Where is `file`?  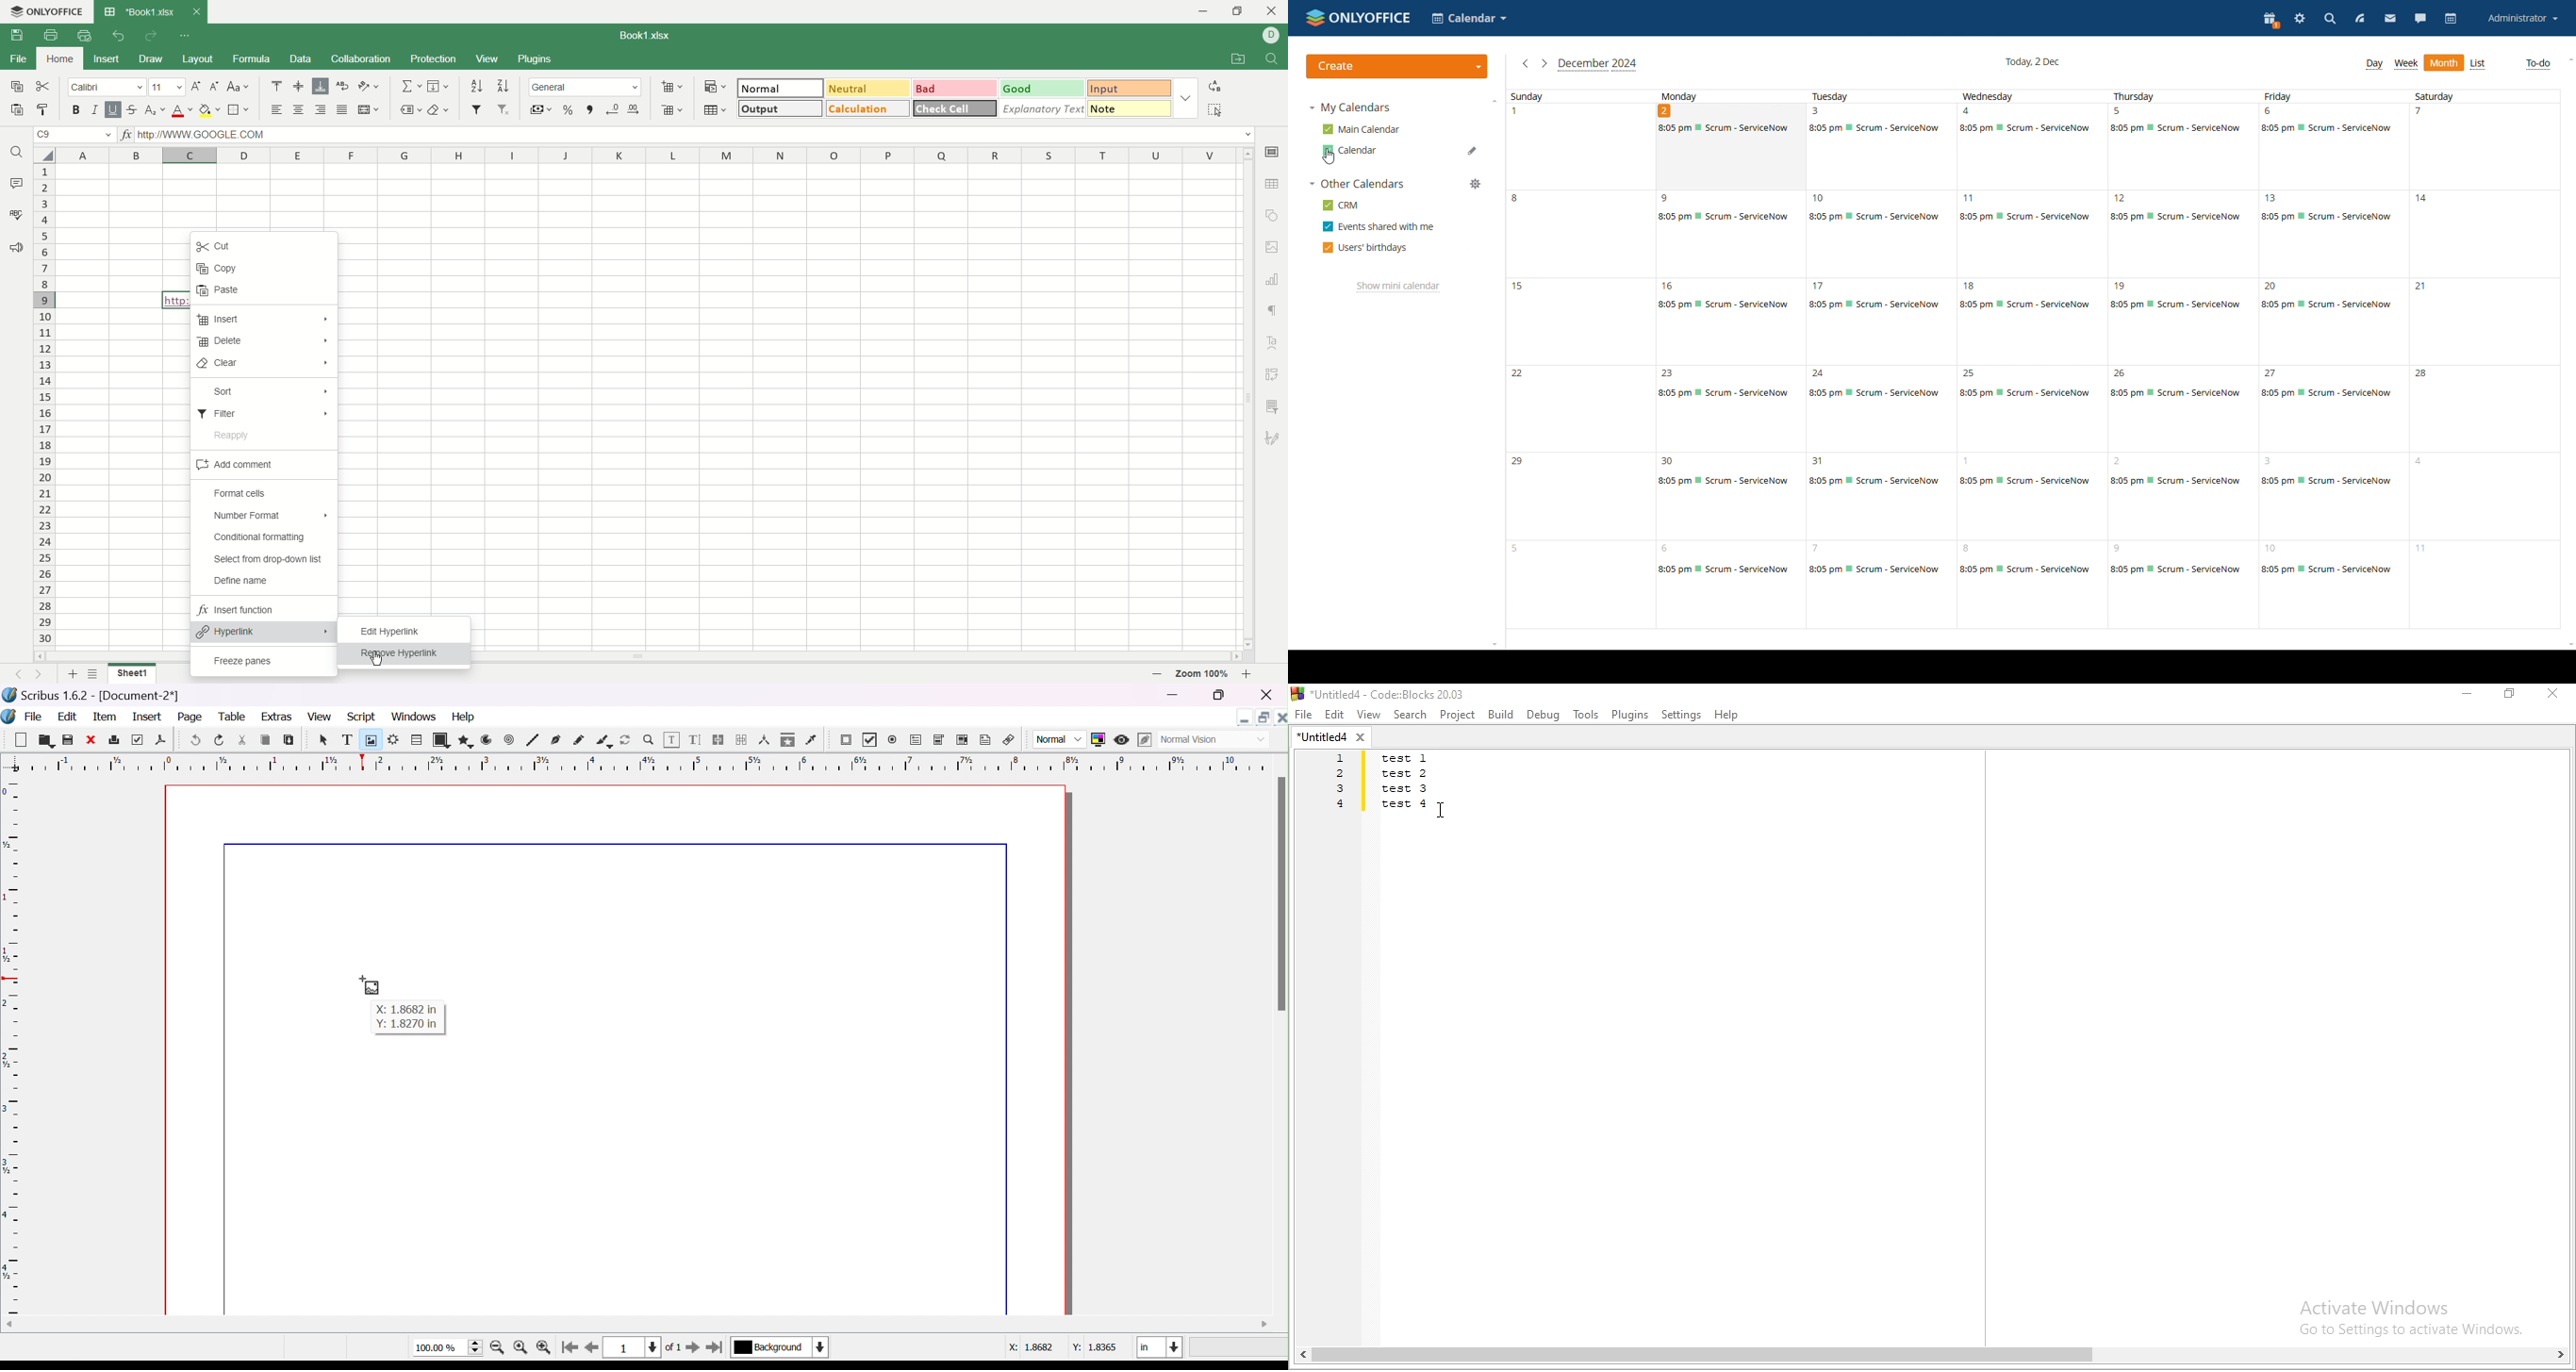
file is located at coordinates (19, 62).